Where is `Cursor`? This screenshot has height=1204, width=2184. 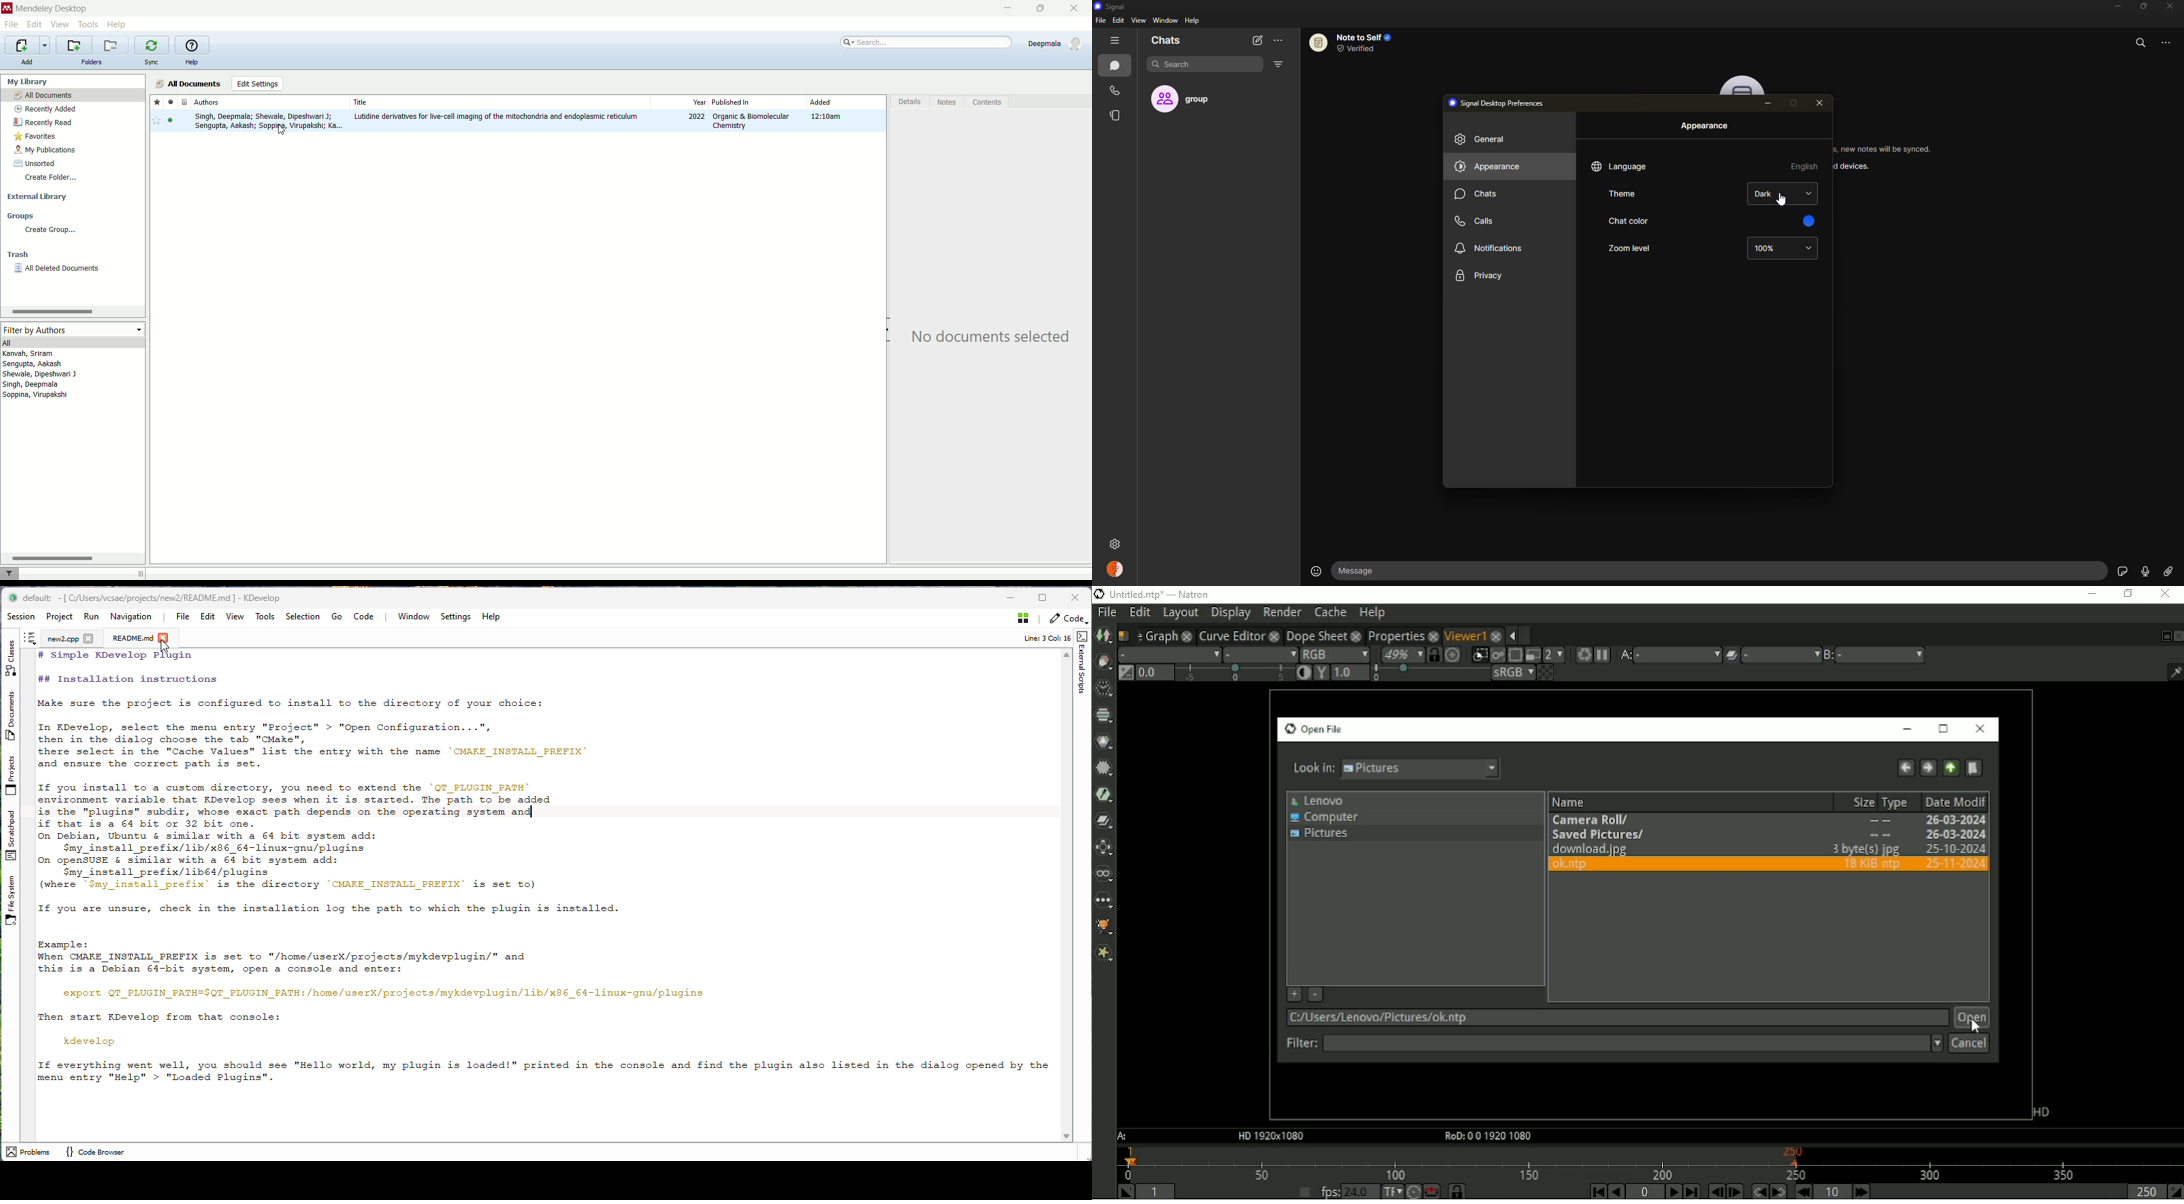
Cursor is located at coordinates (281, 132).